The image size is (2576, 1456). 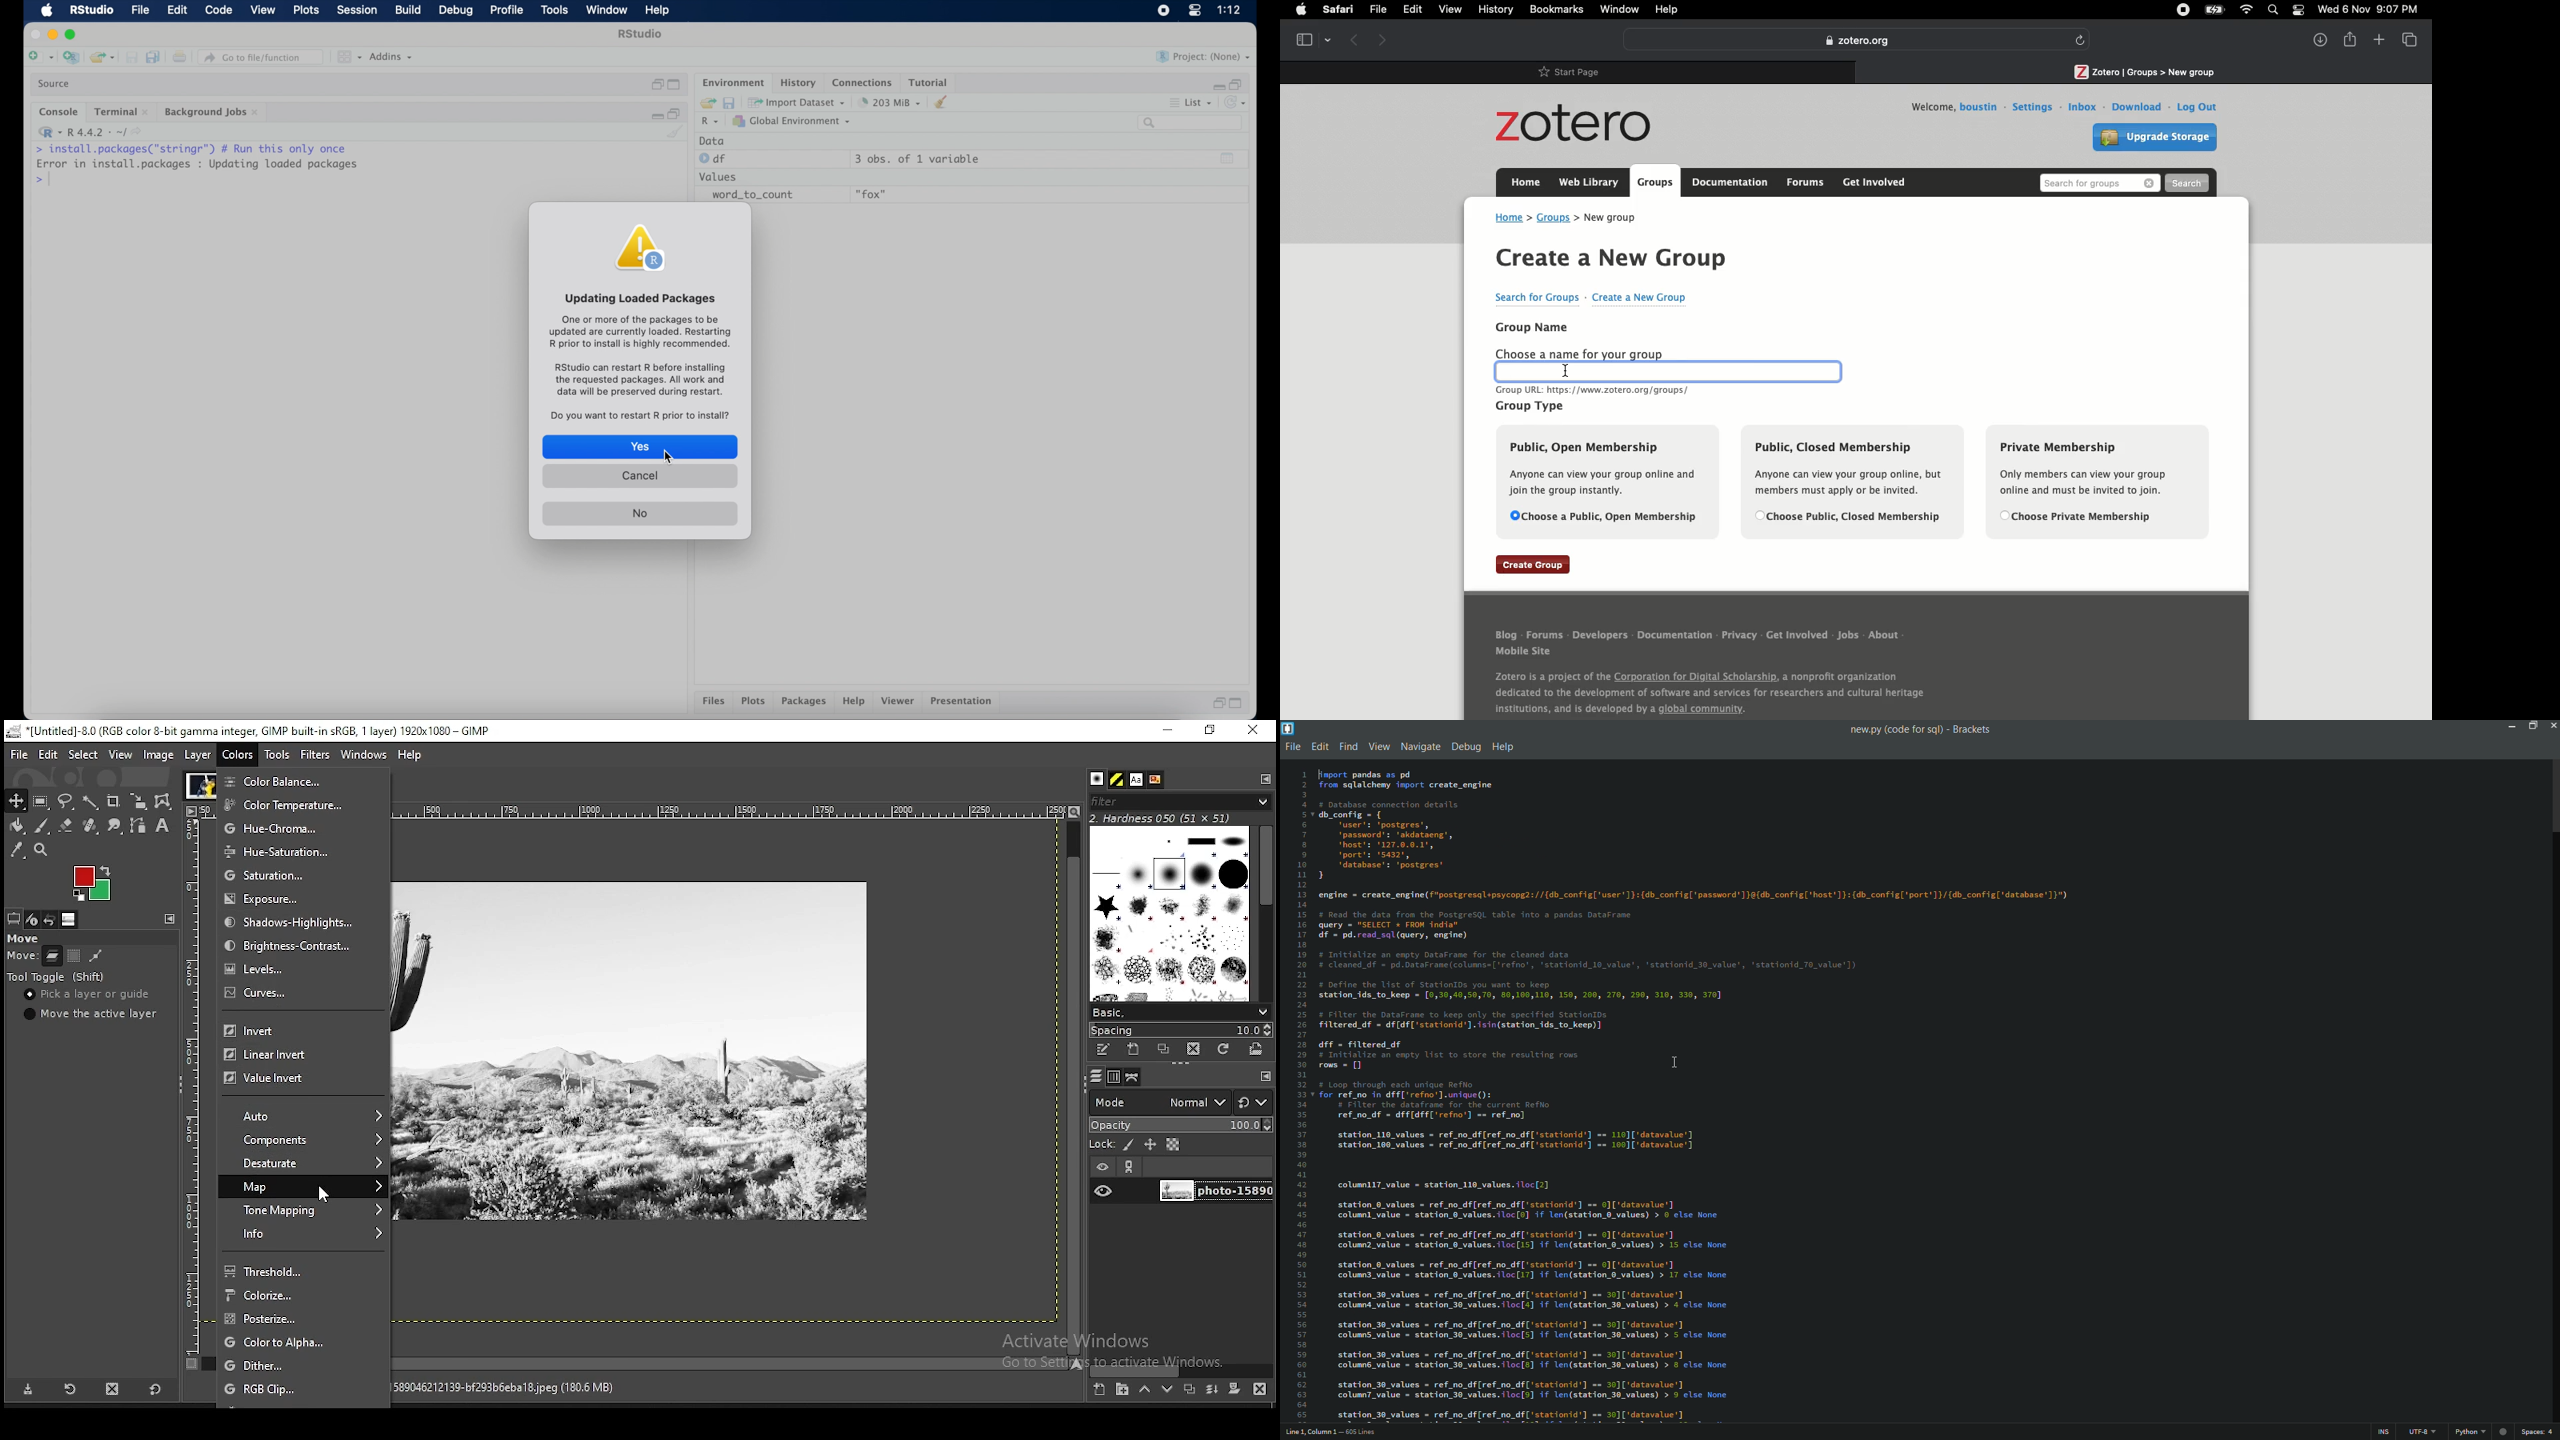 I want to click on New tab, so click(x=2378, y=40).